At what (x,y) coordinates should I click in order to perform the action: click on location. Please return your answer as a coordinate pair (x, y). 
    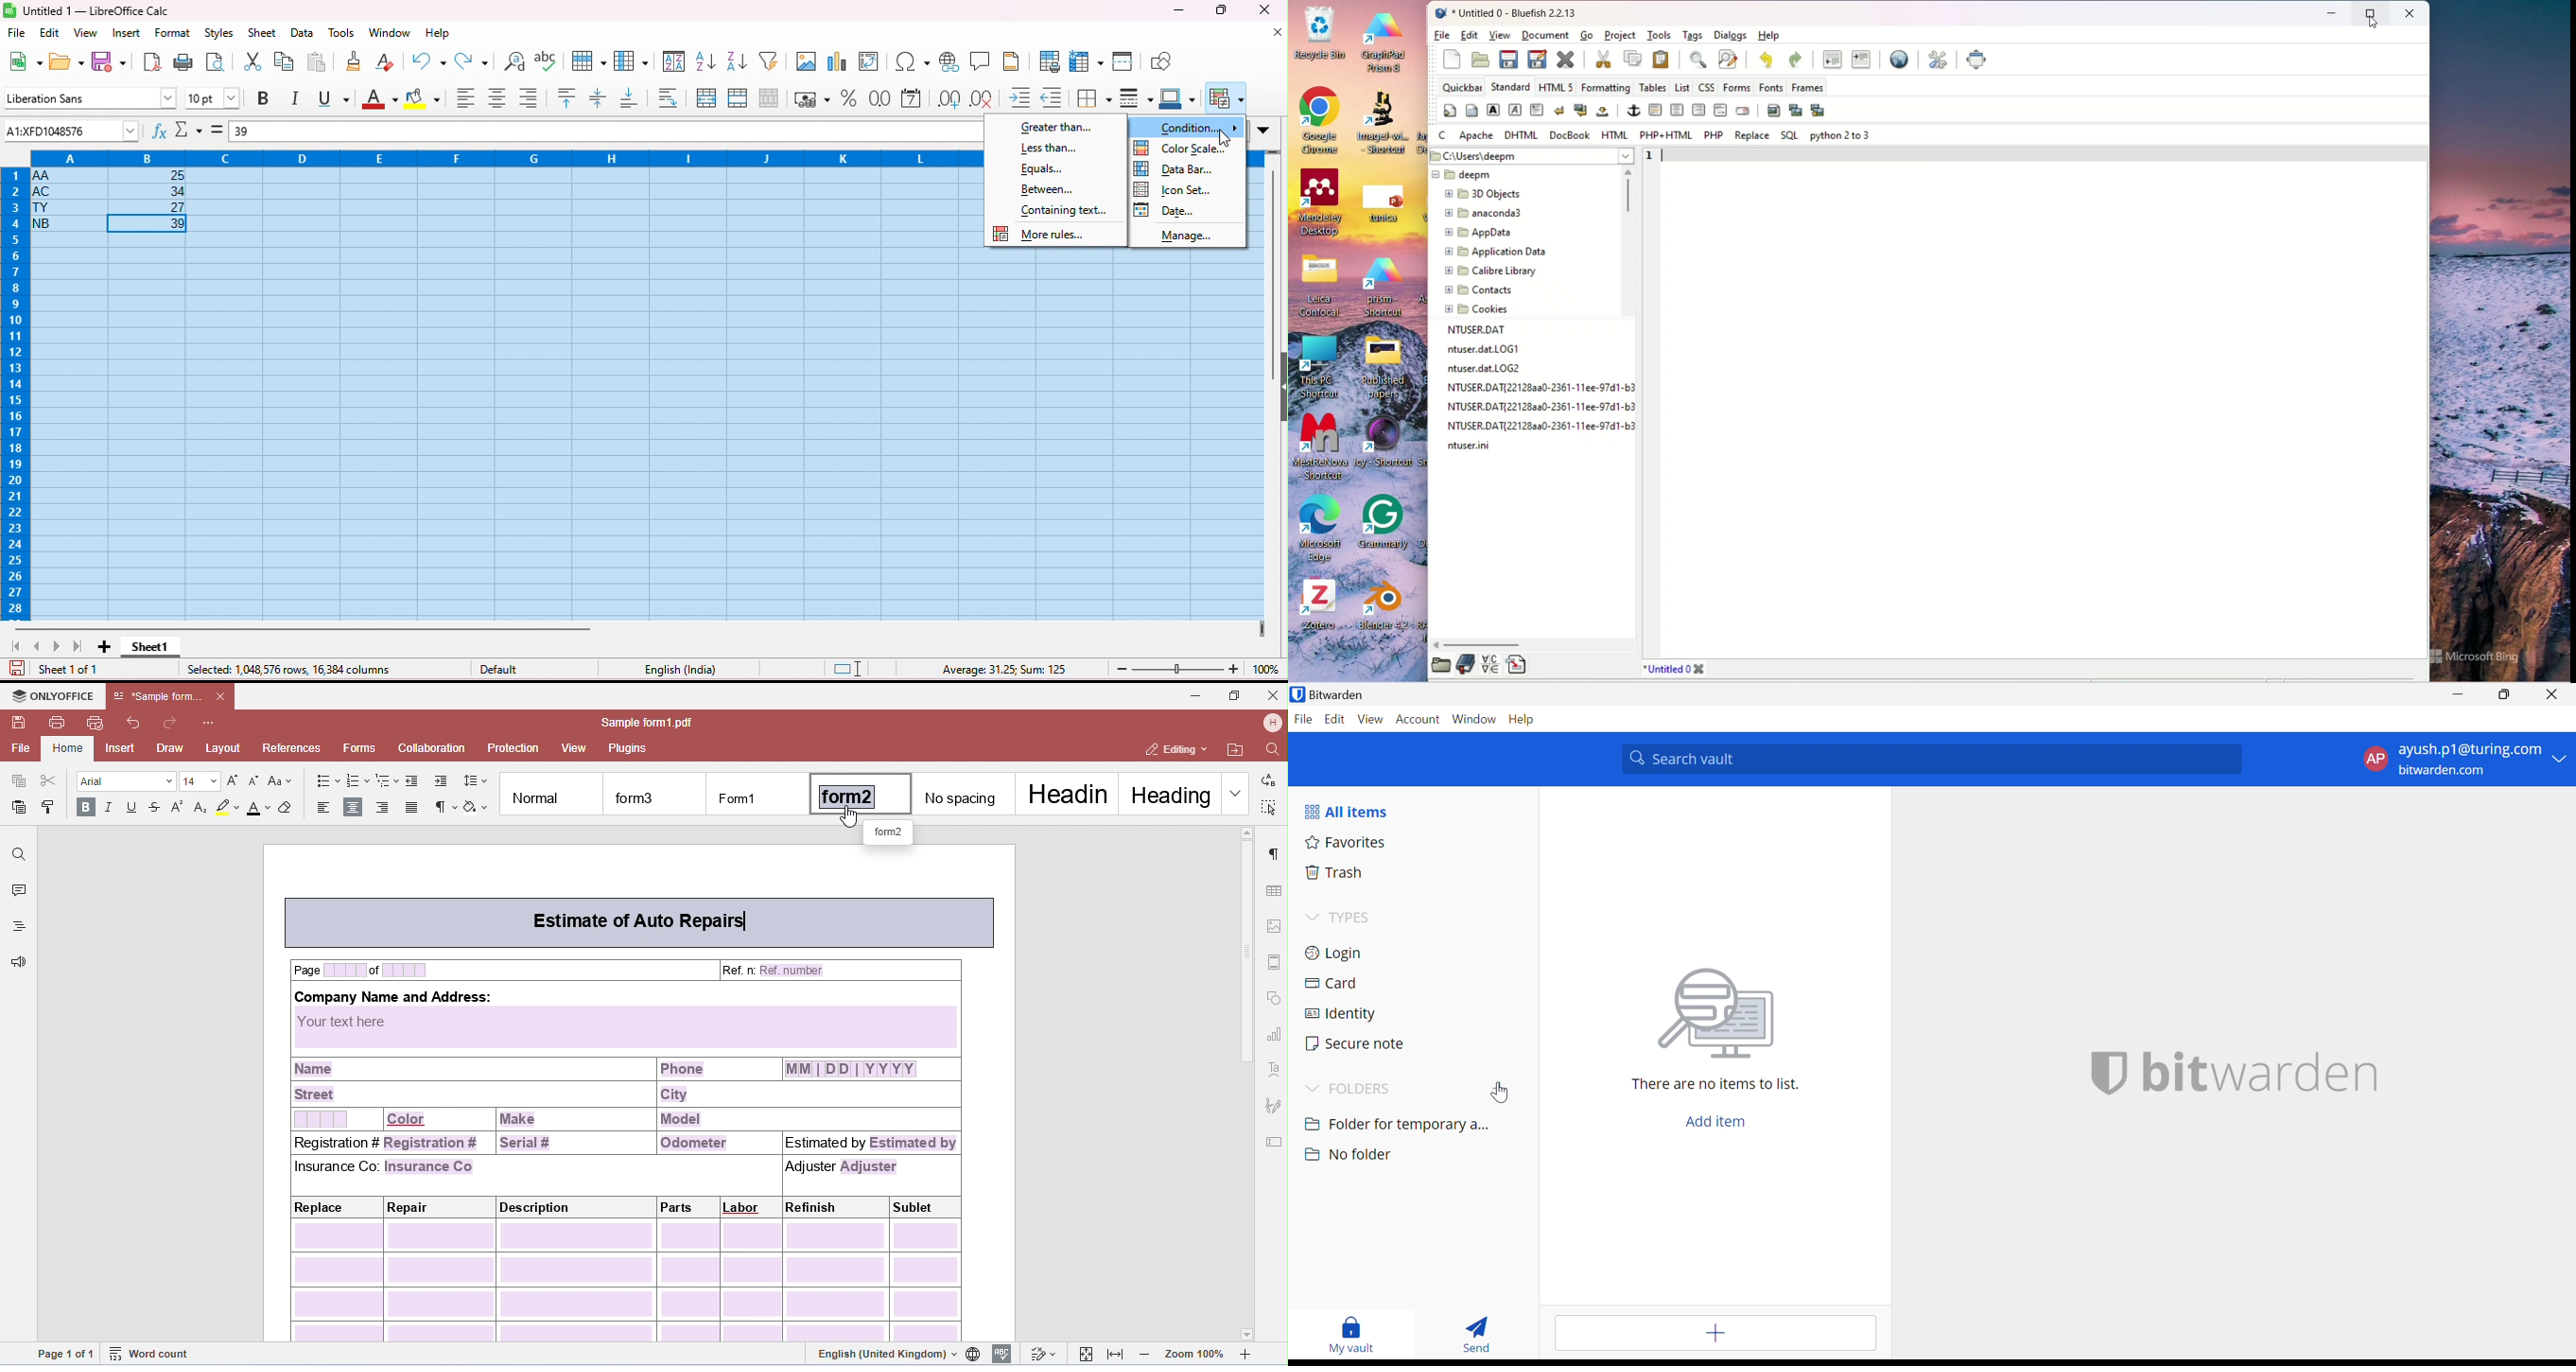
    Looking at the image, I should click on (1531, 154).